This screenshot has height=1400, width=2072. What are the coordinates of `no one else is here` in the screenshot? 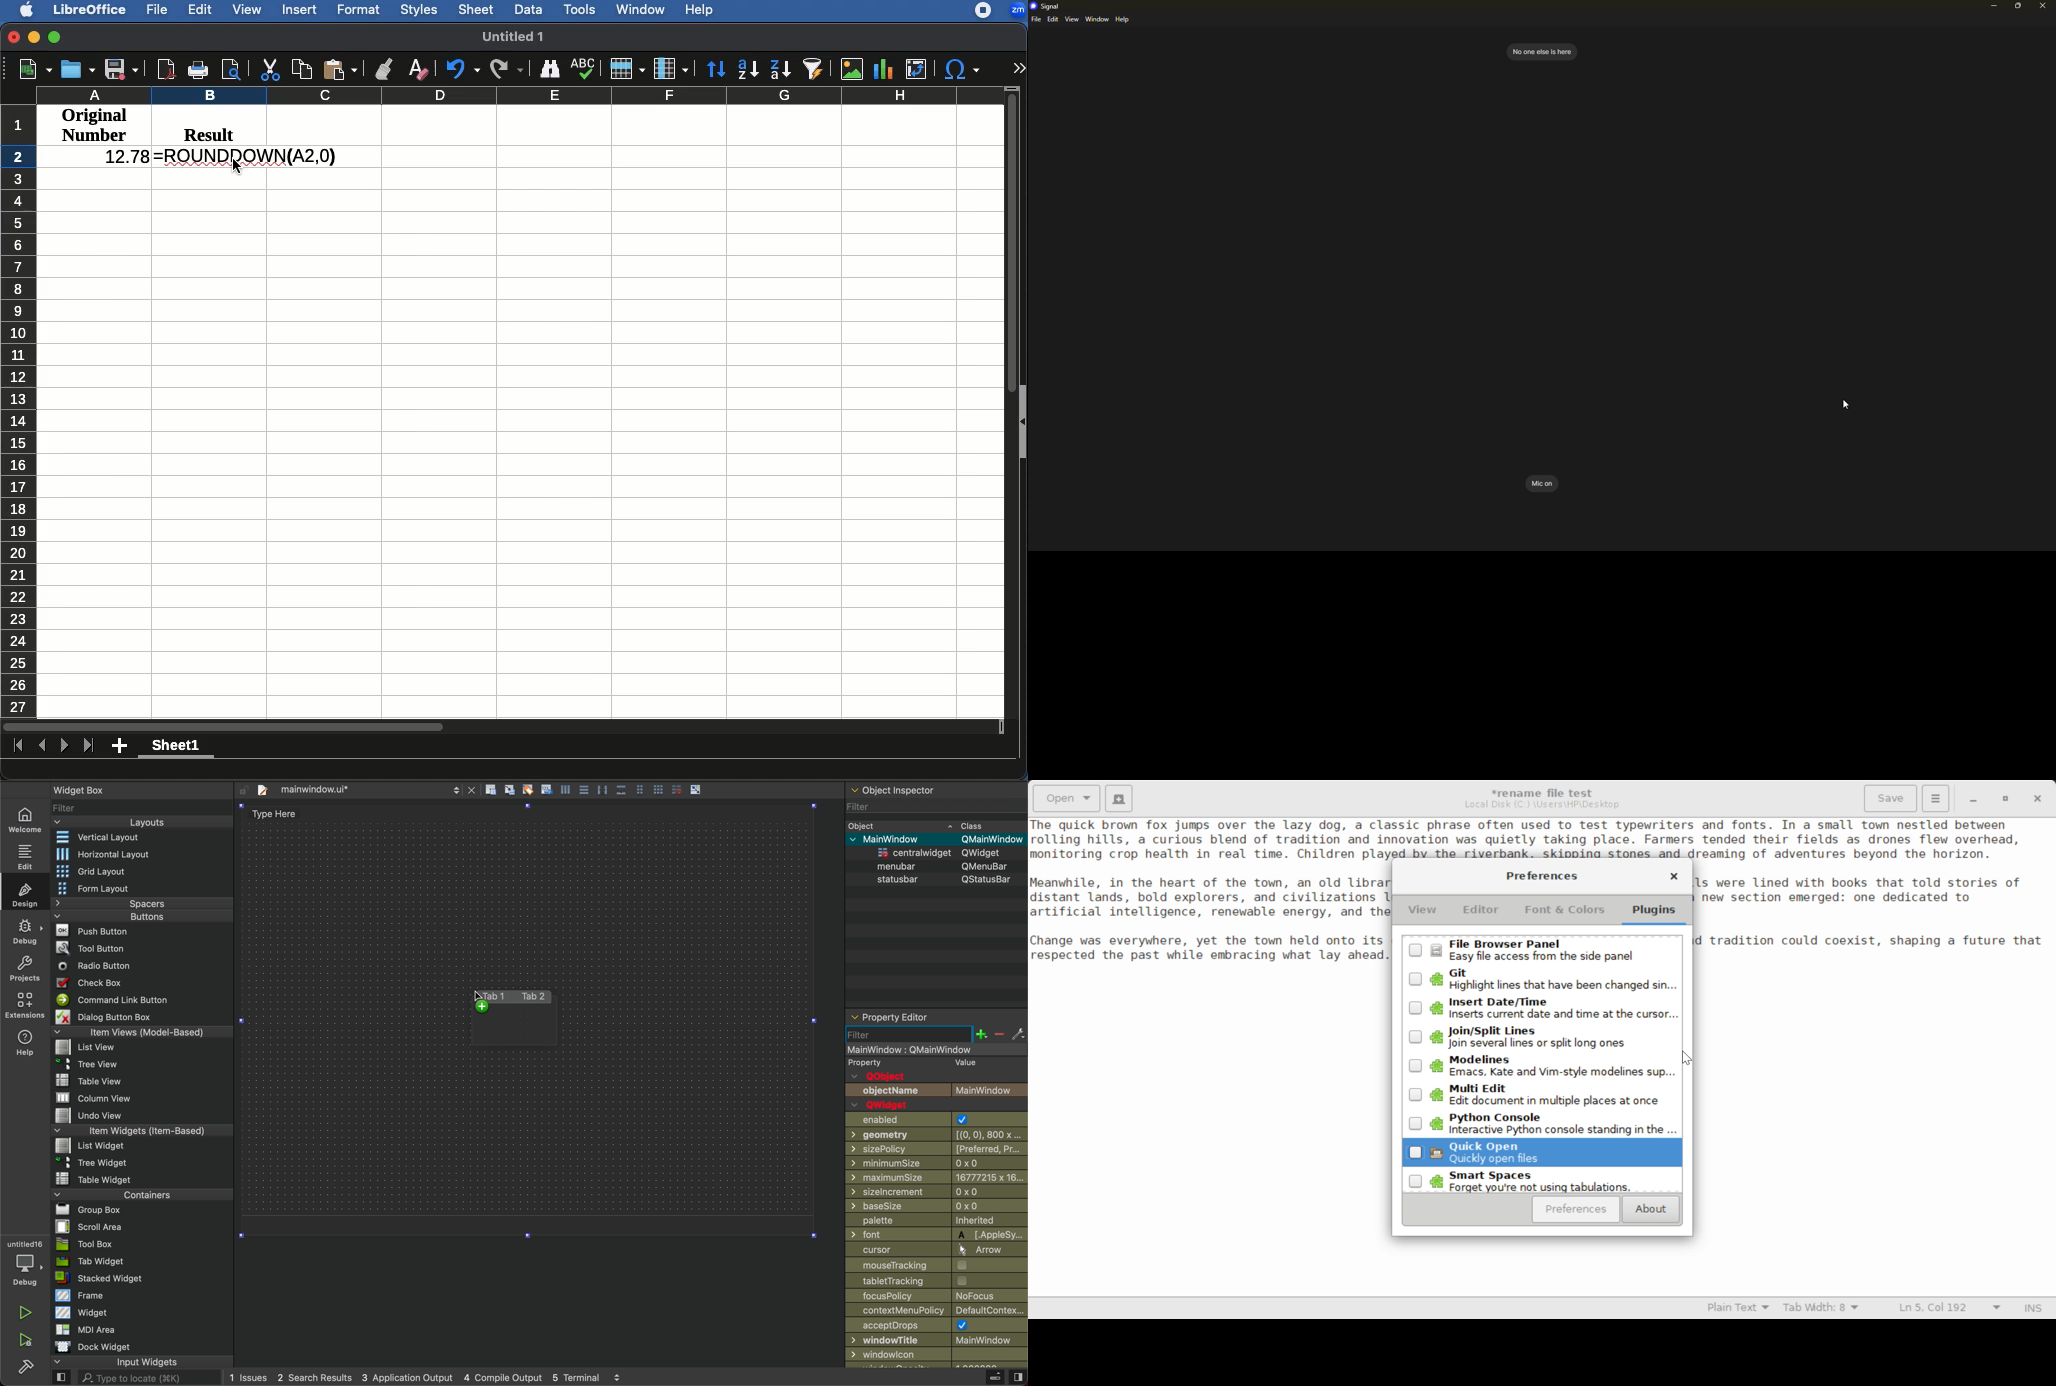 It's located at (1541, 51).